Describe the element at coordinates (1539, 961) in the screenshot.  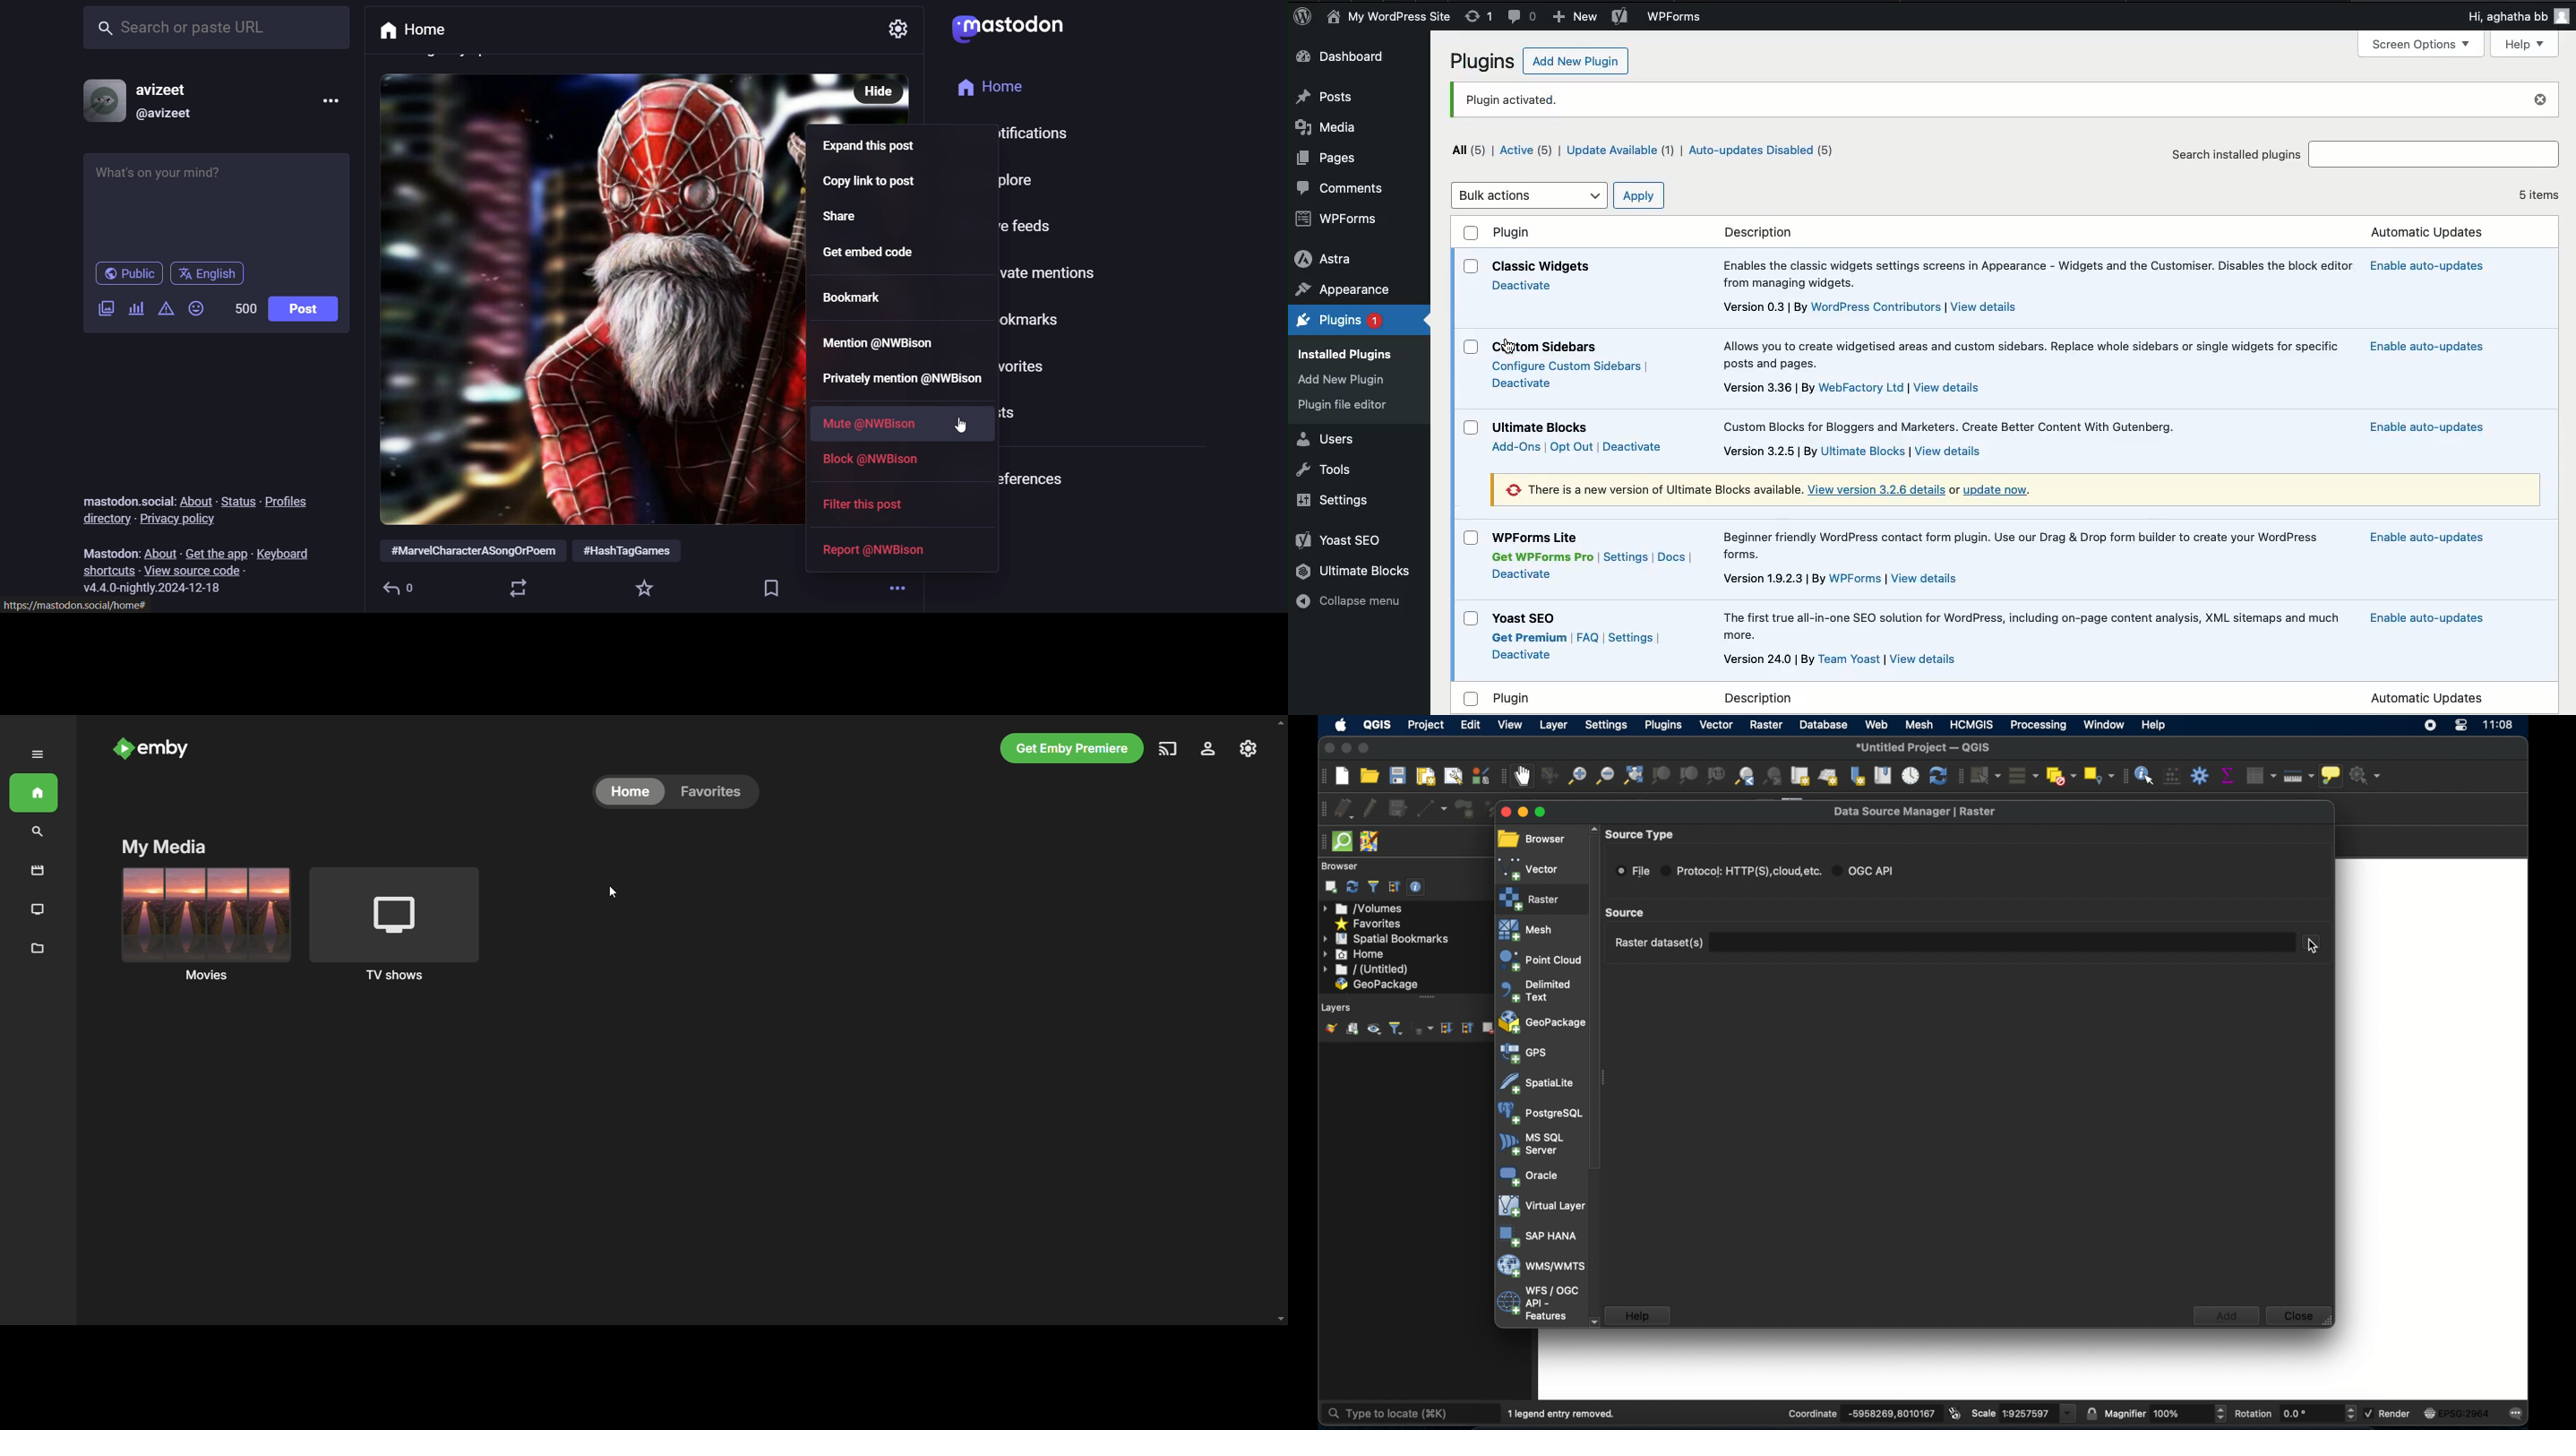
I see `point cloud` at that location.